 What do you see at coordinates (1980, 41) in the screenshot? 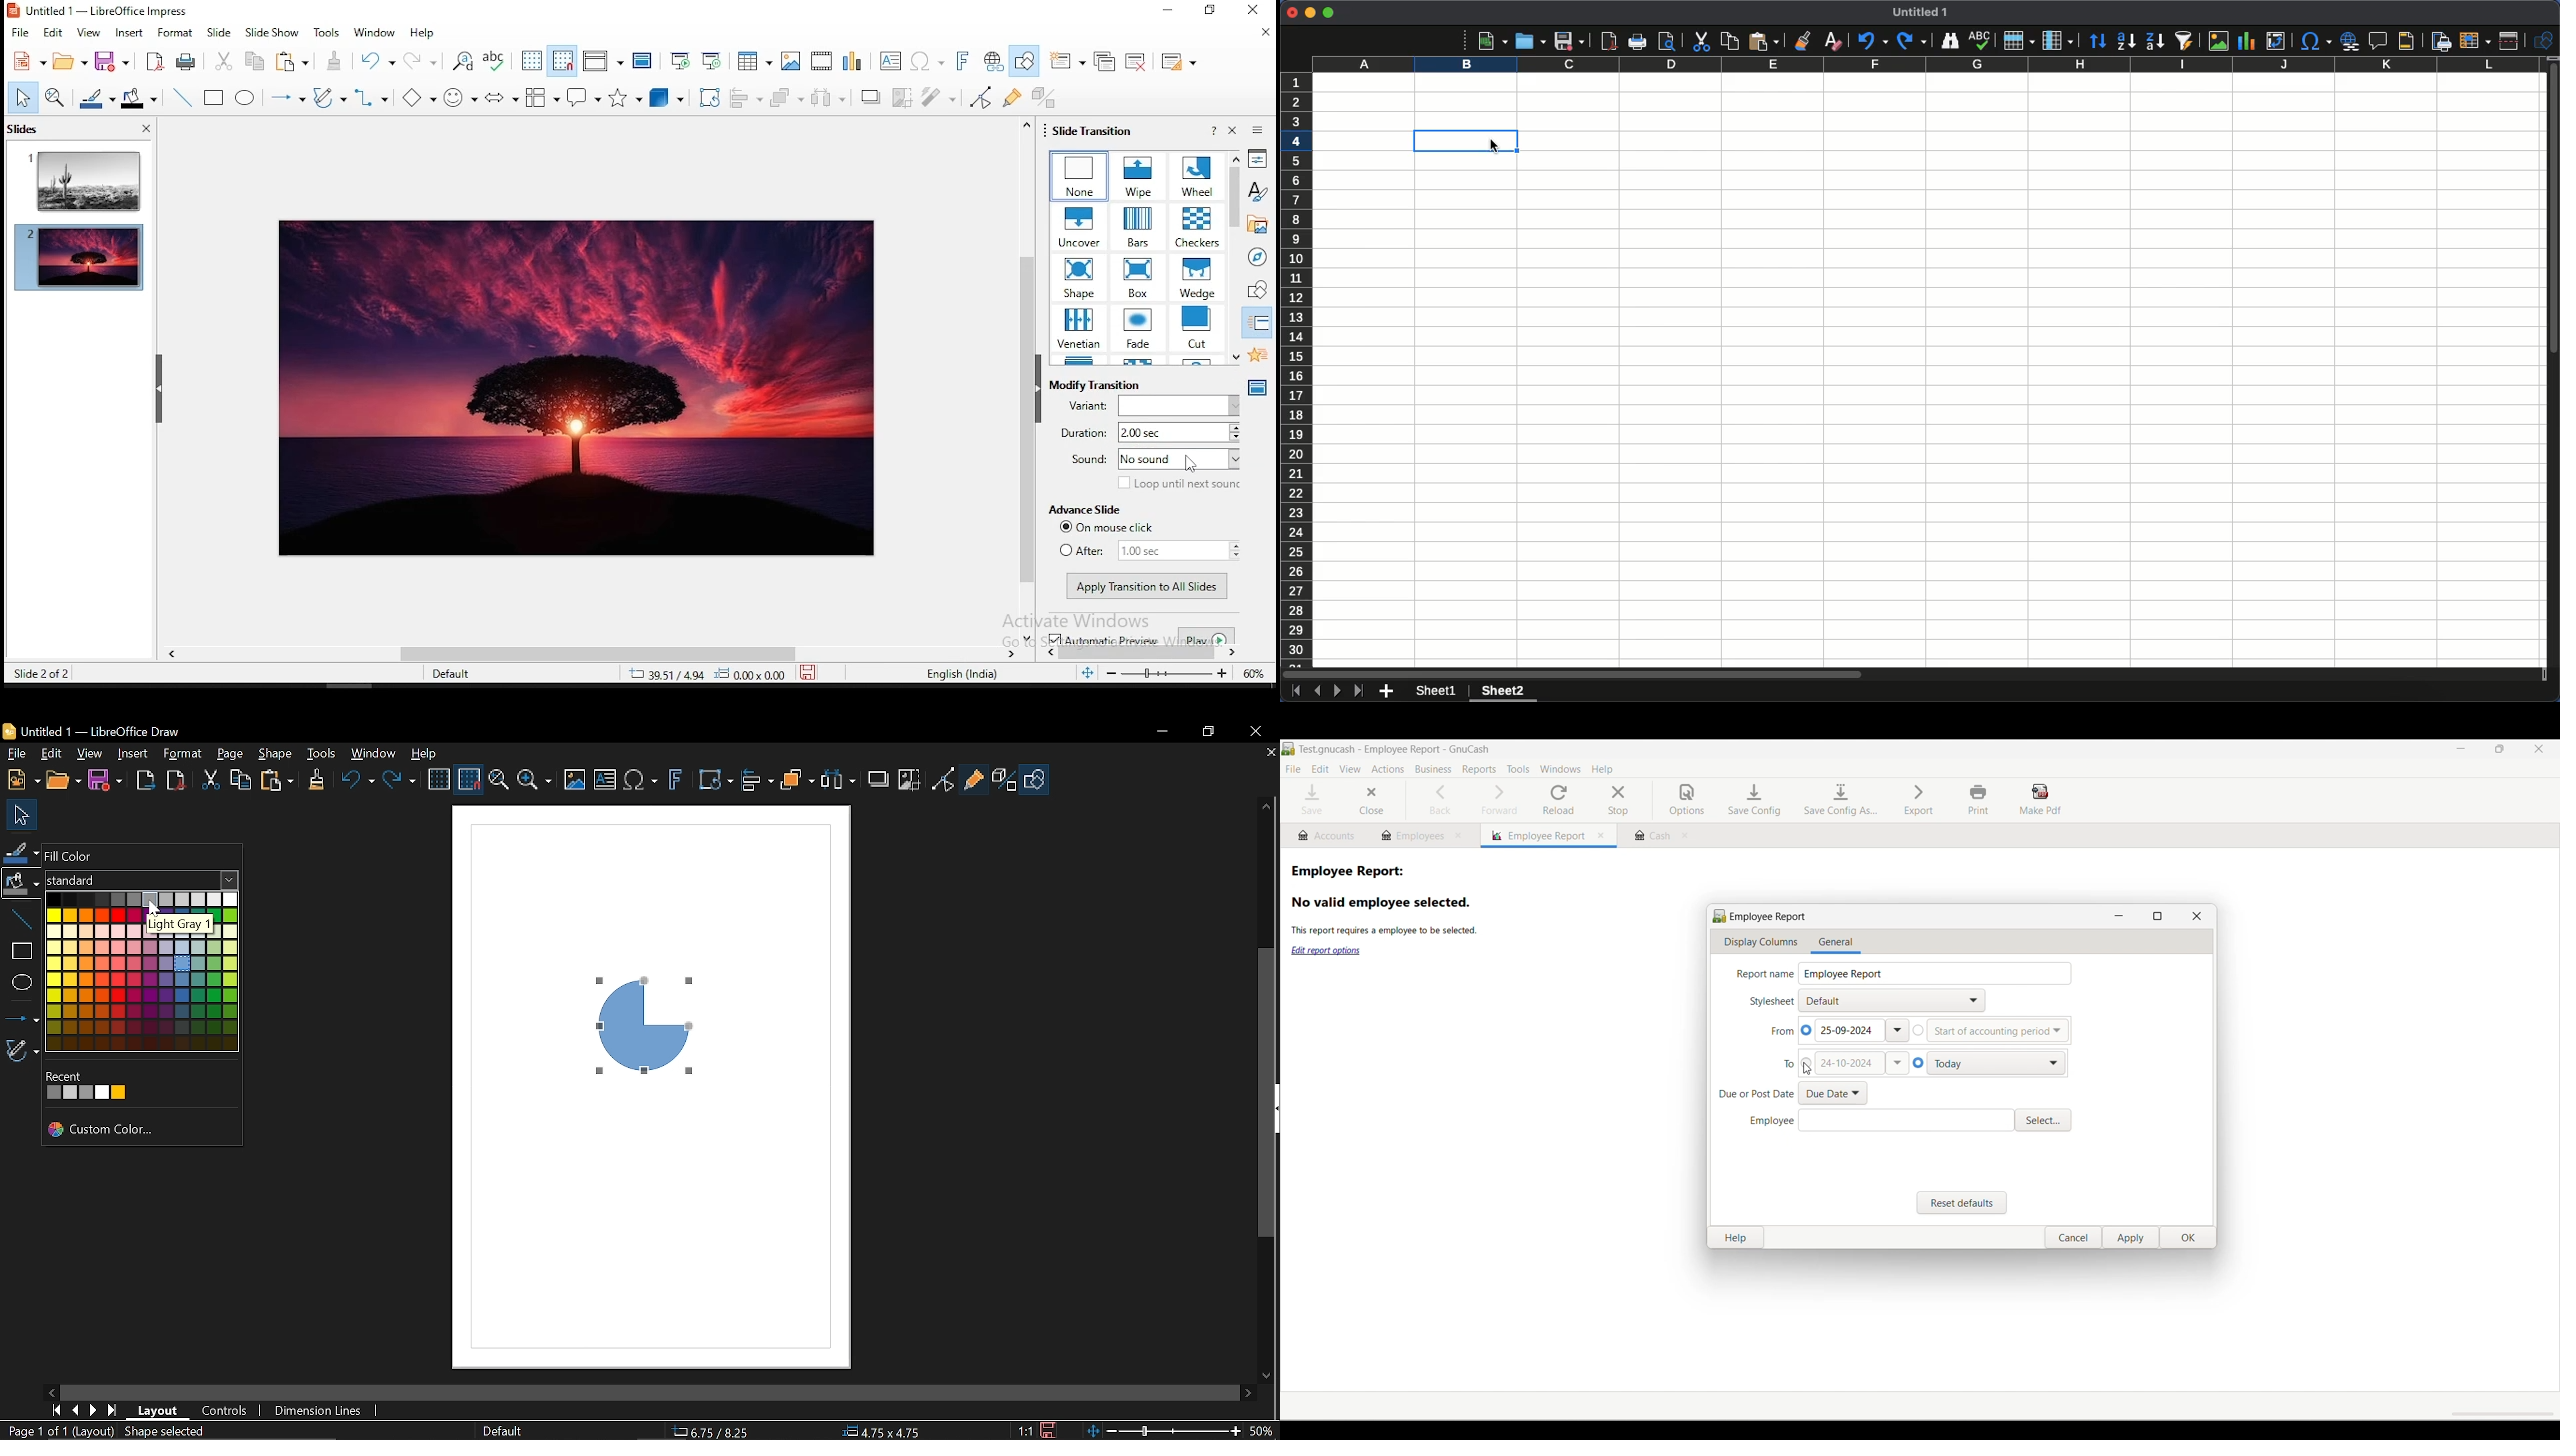
I see `Spelling` at bounding box center [1980, 41].